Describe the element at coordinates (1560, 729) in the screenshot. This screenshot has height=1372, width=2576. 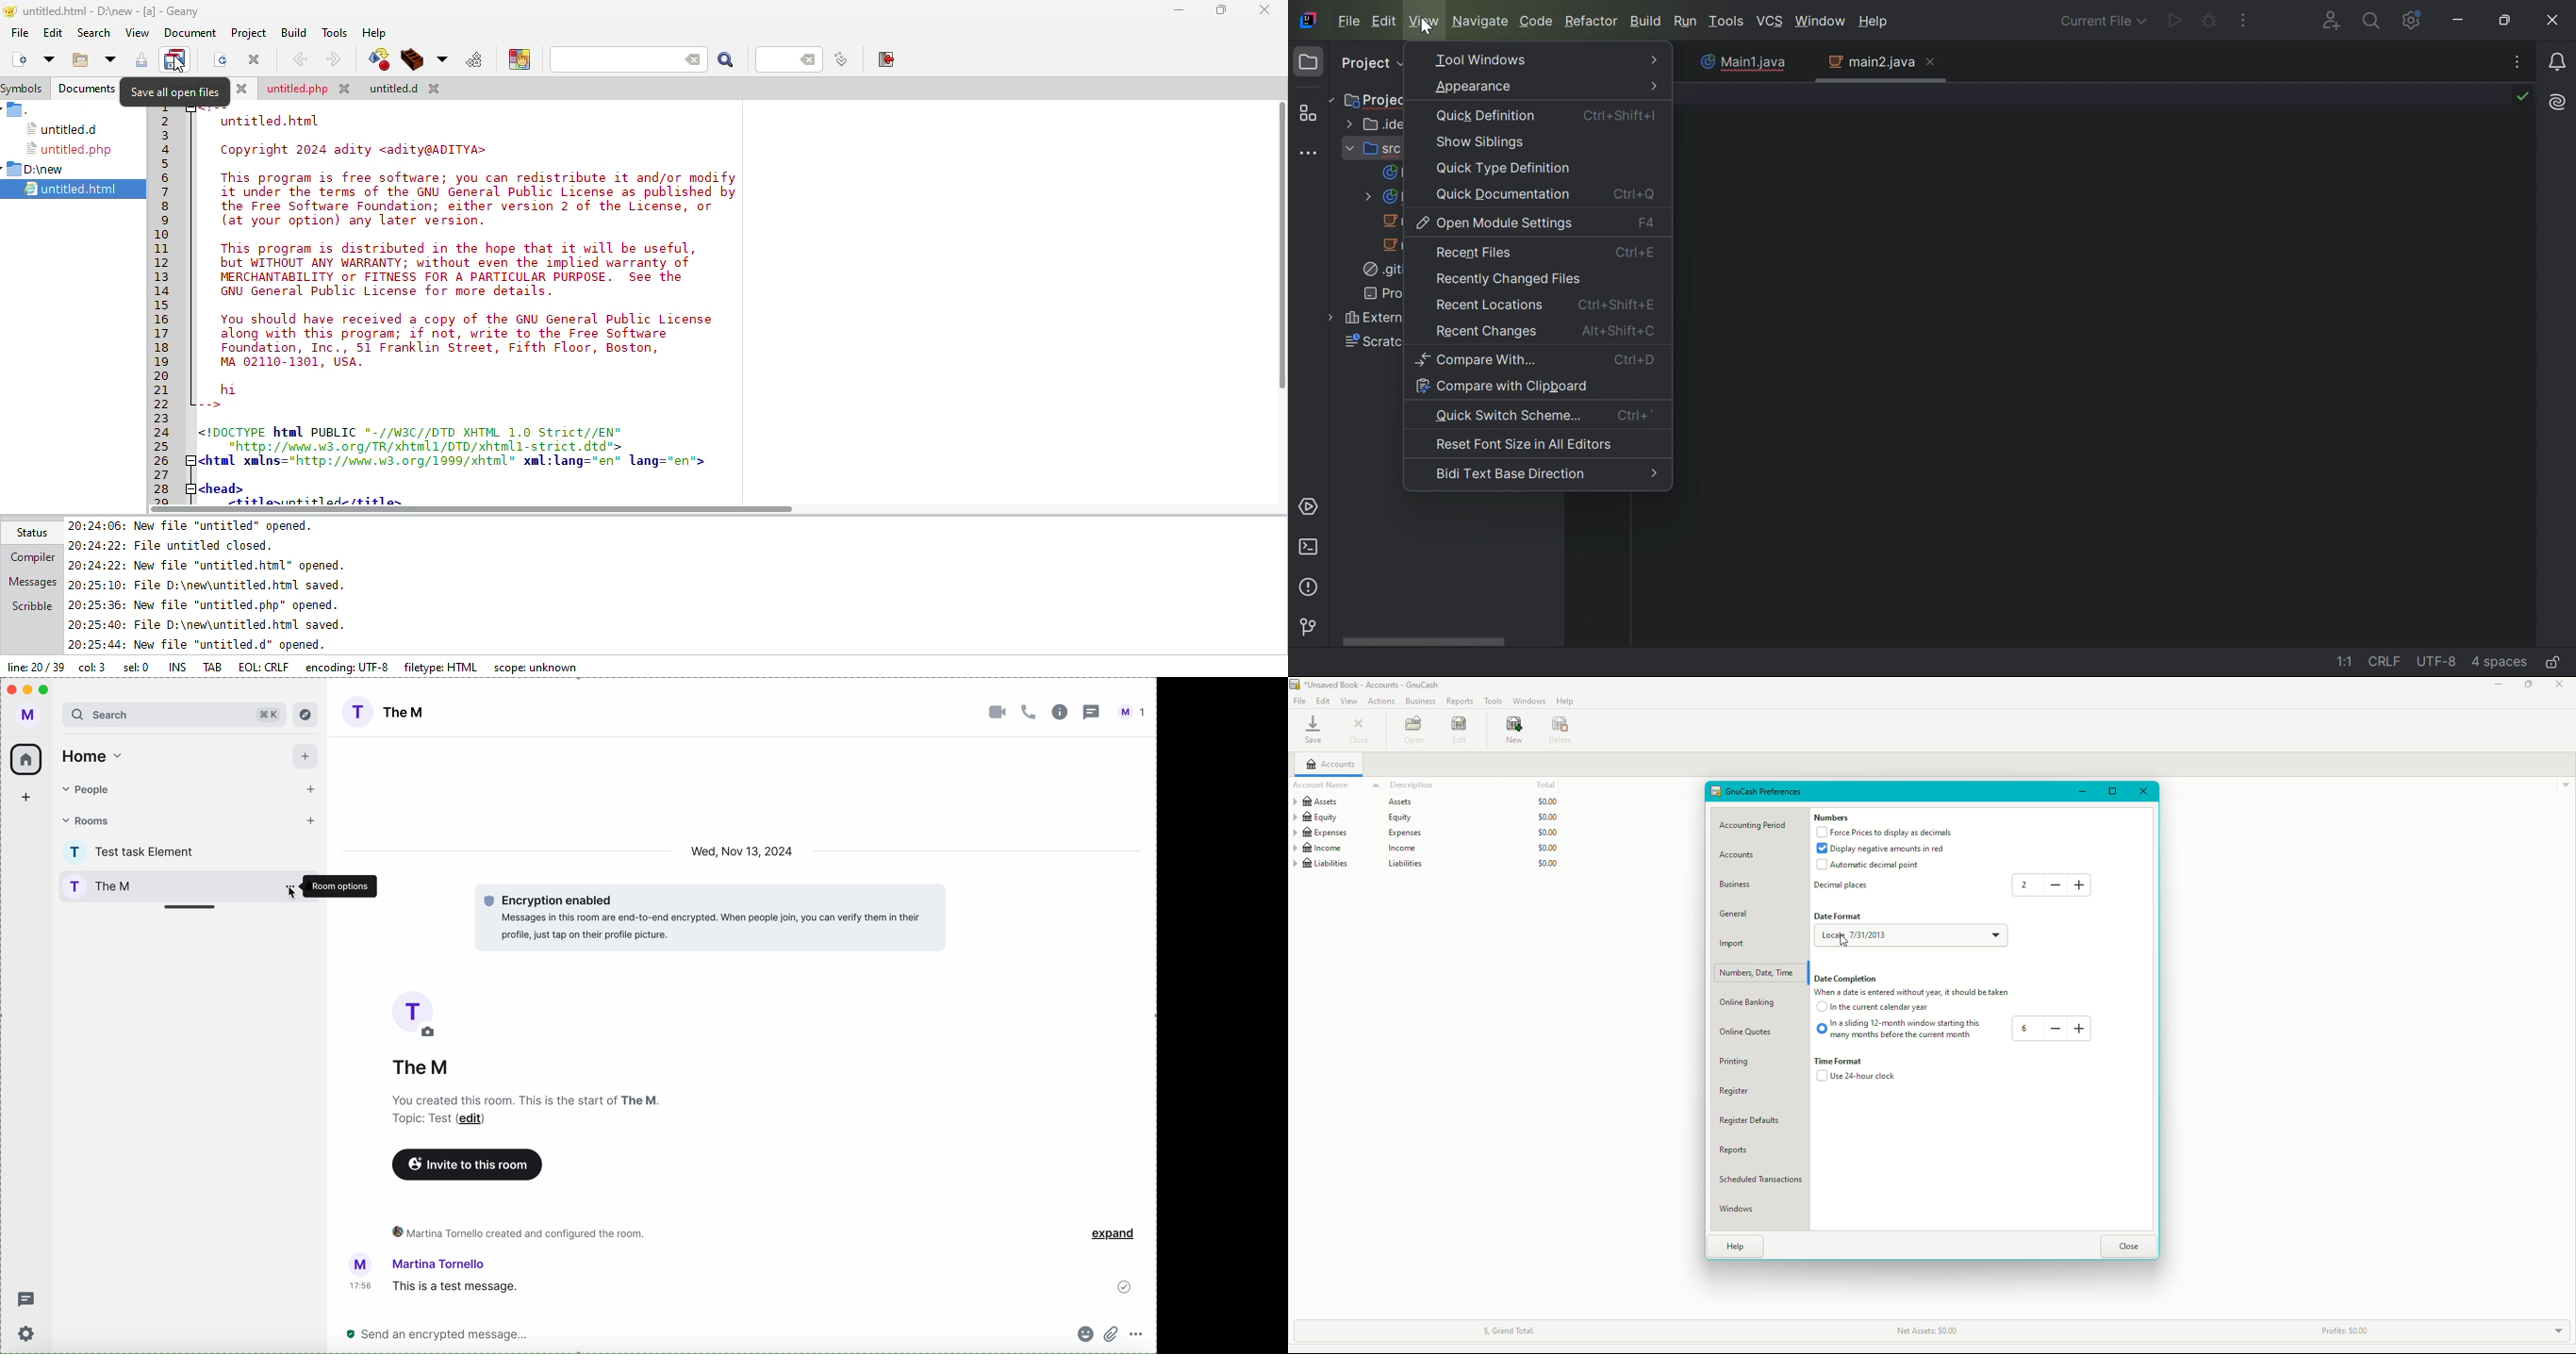
I see `Delete` at that location.